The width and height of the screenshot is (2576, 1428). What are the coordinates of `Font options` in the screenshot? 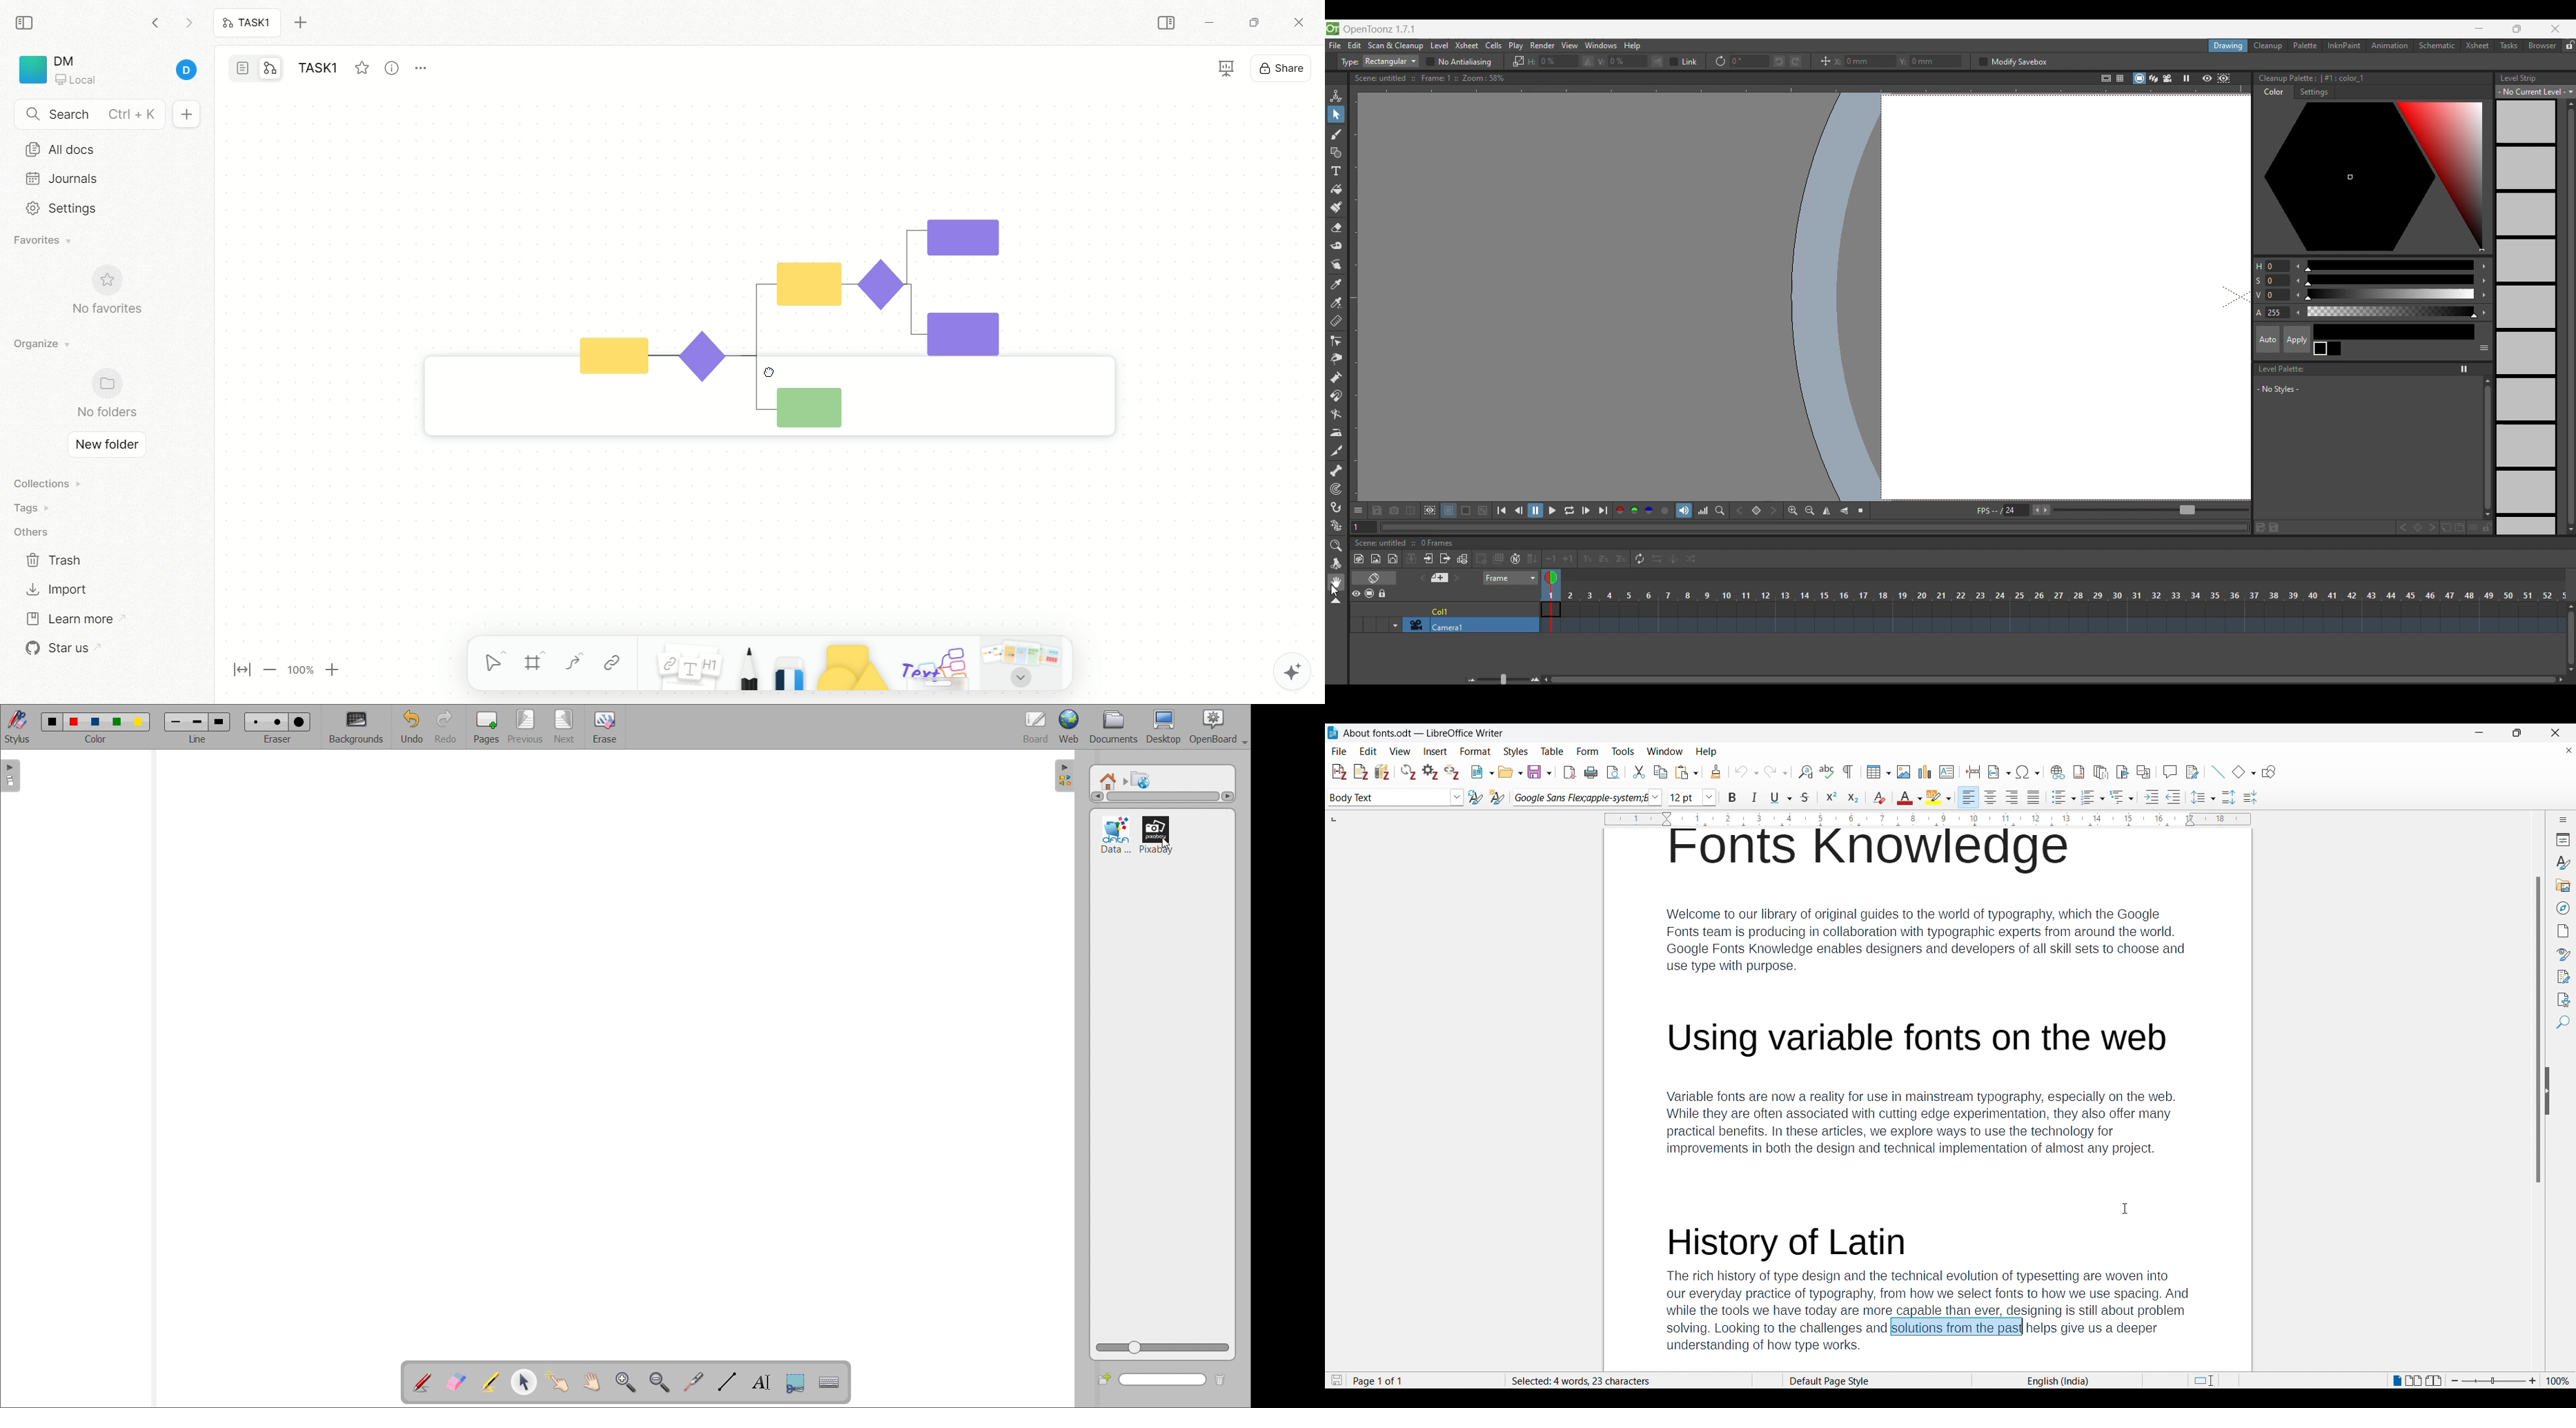 It's located at (1655, 797).